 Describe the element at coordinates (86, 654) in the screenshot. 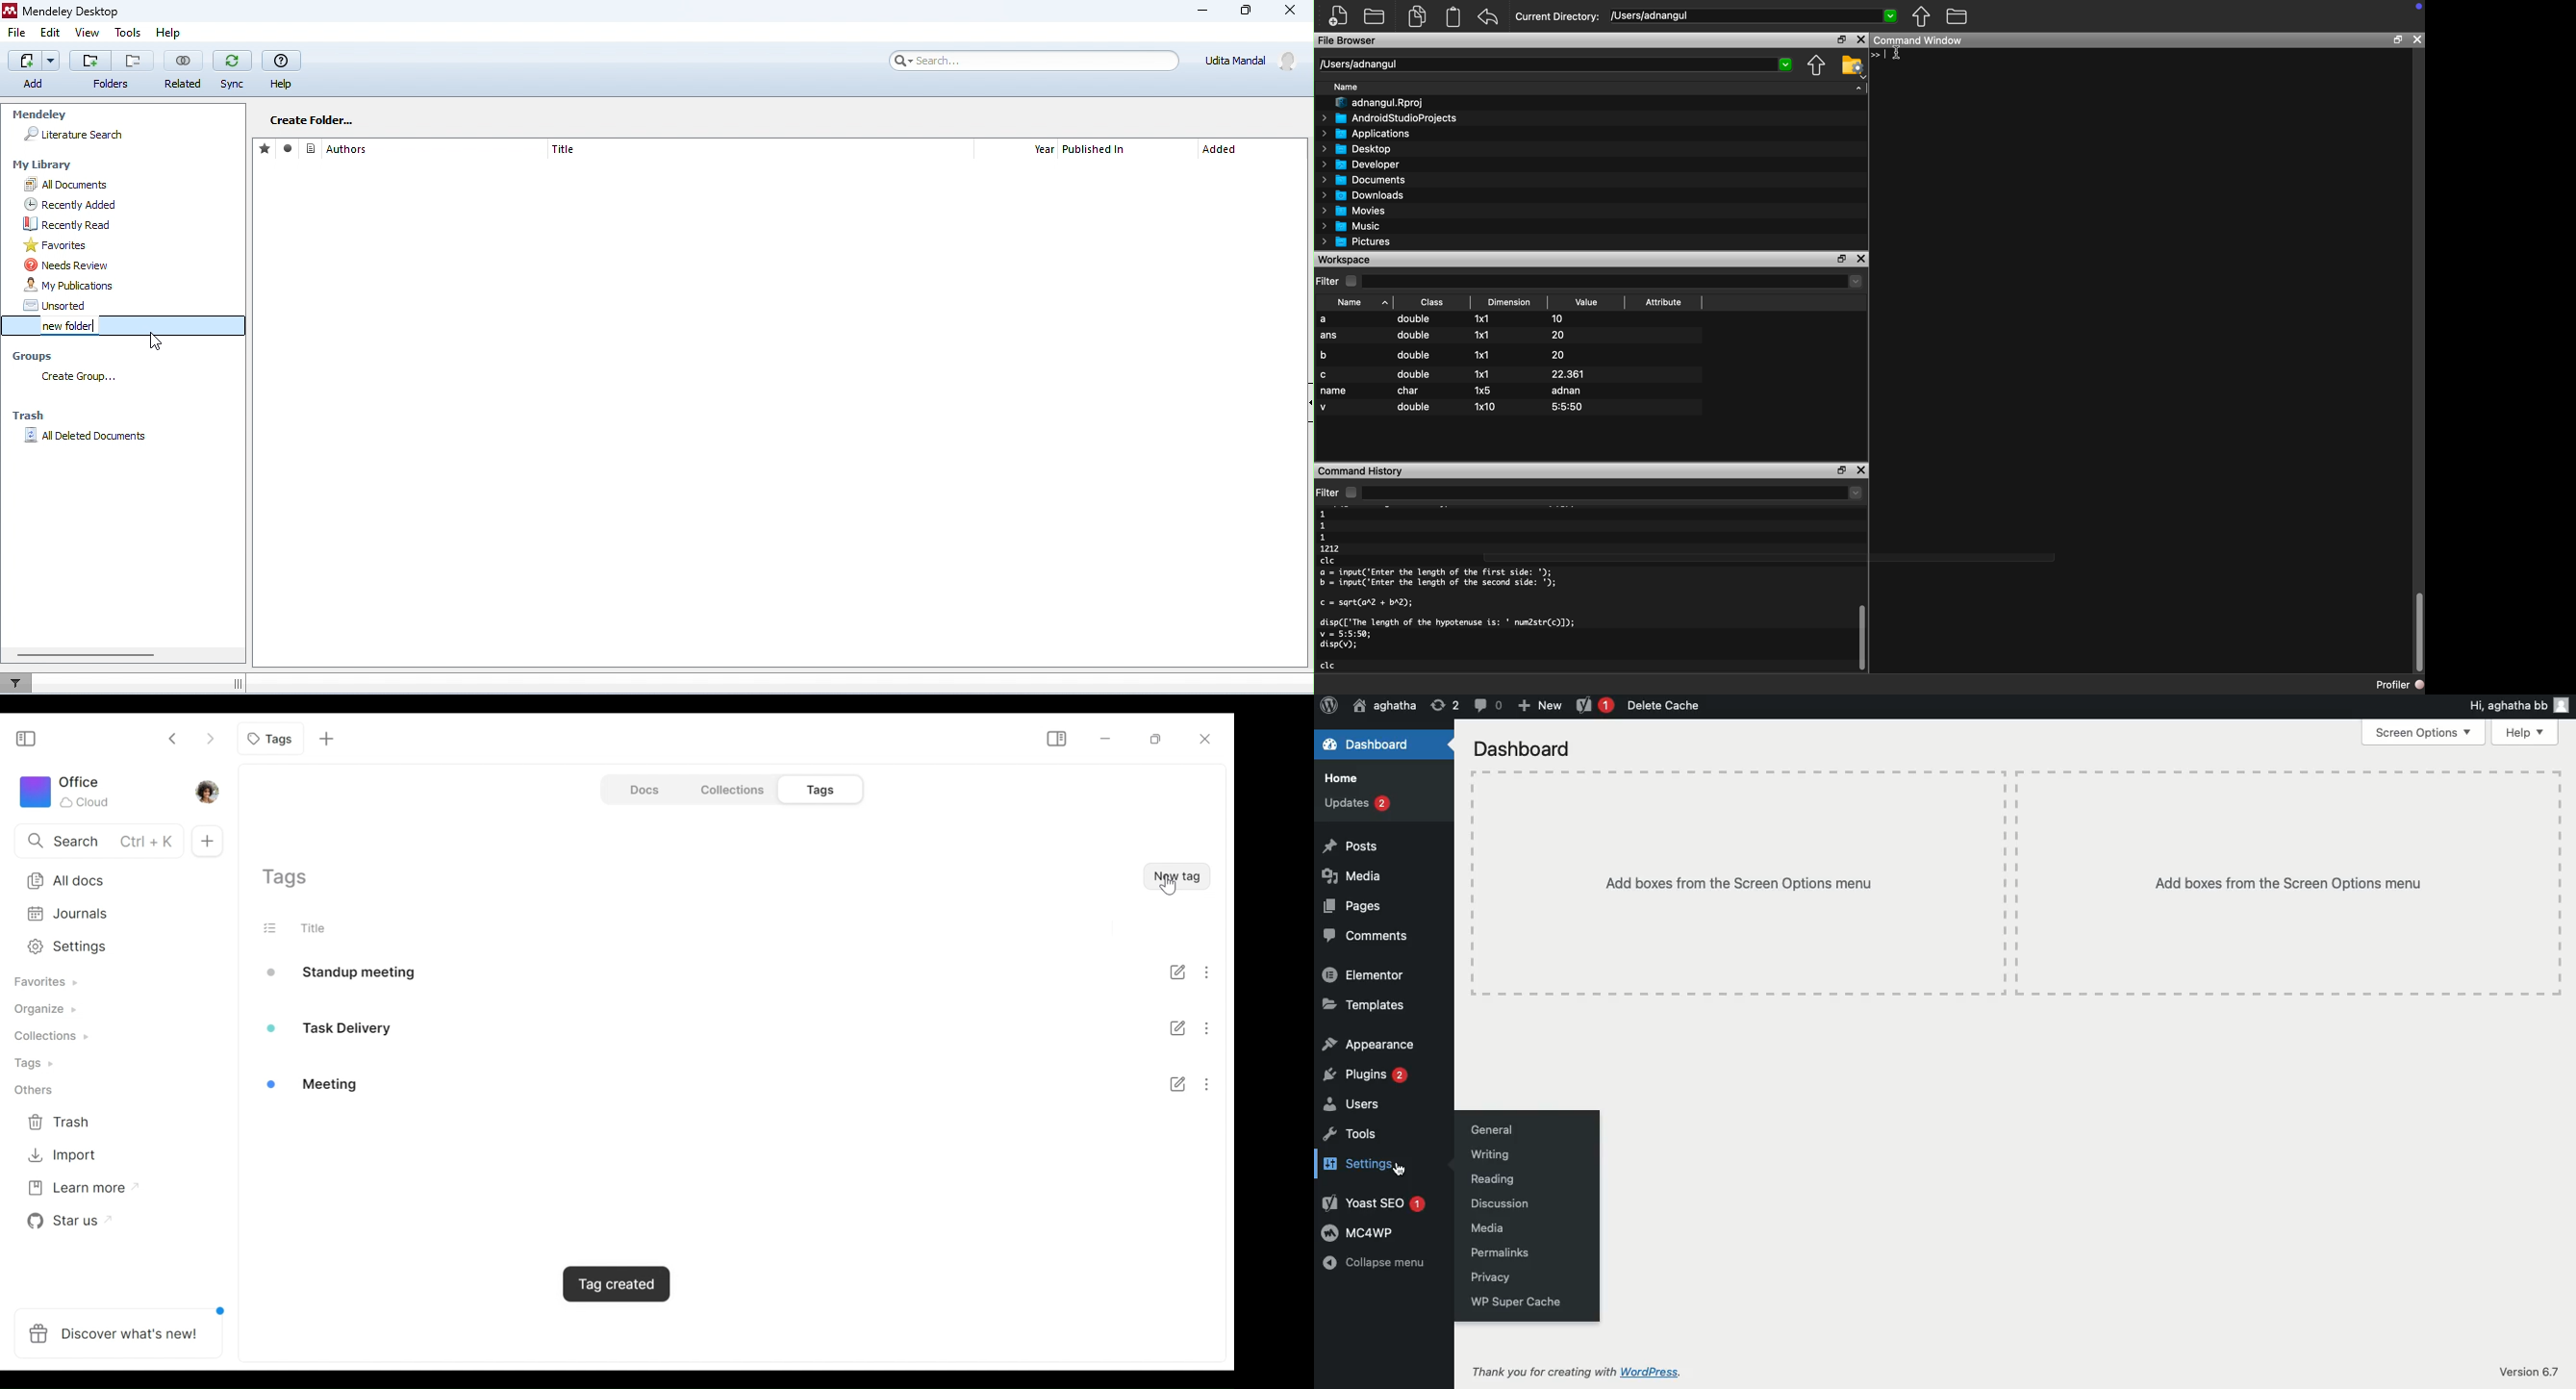

I see `horizontal scroll bar` at that location.